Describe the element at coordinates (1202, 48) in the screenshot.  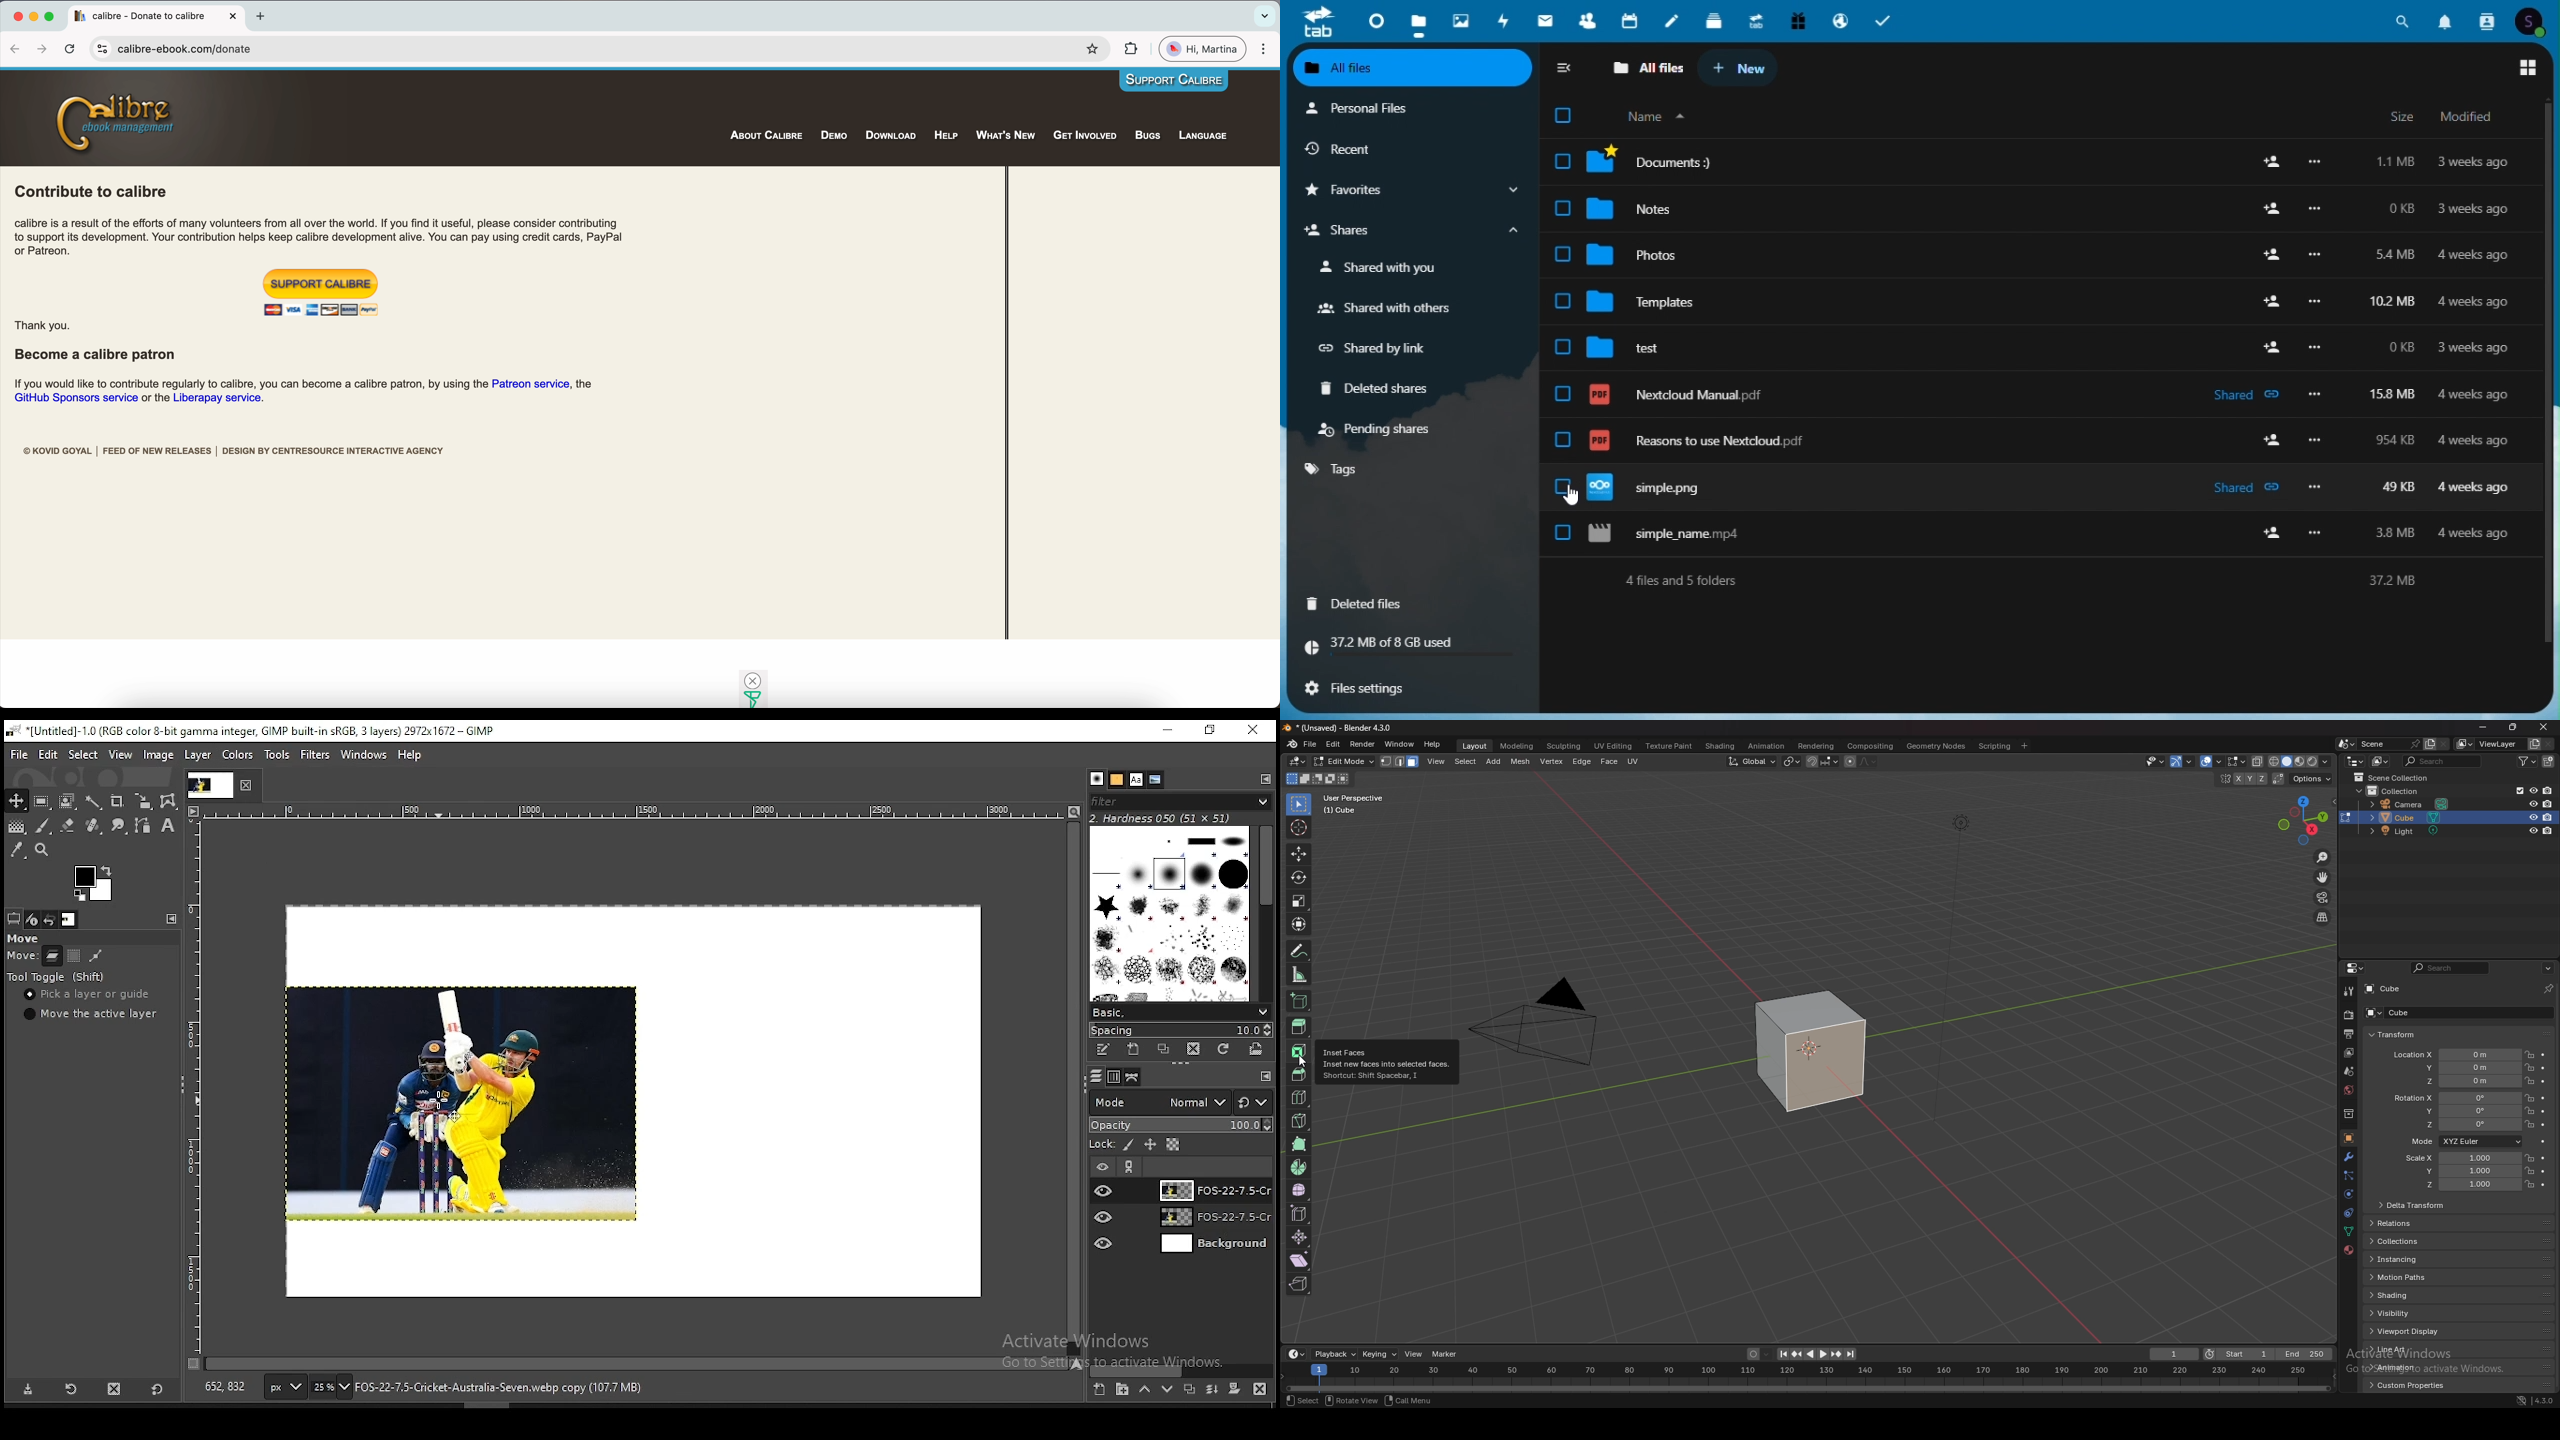
I see `Hi, Martina` at that location.